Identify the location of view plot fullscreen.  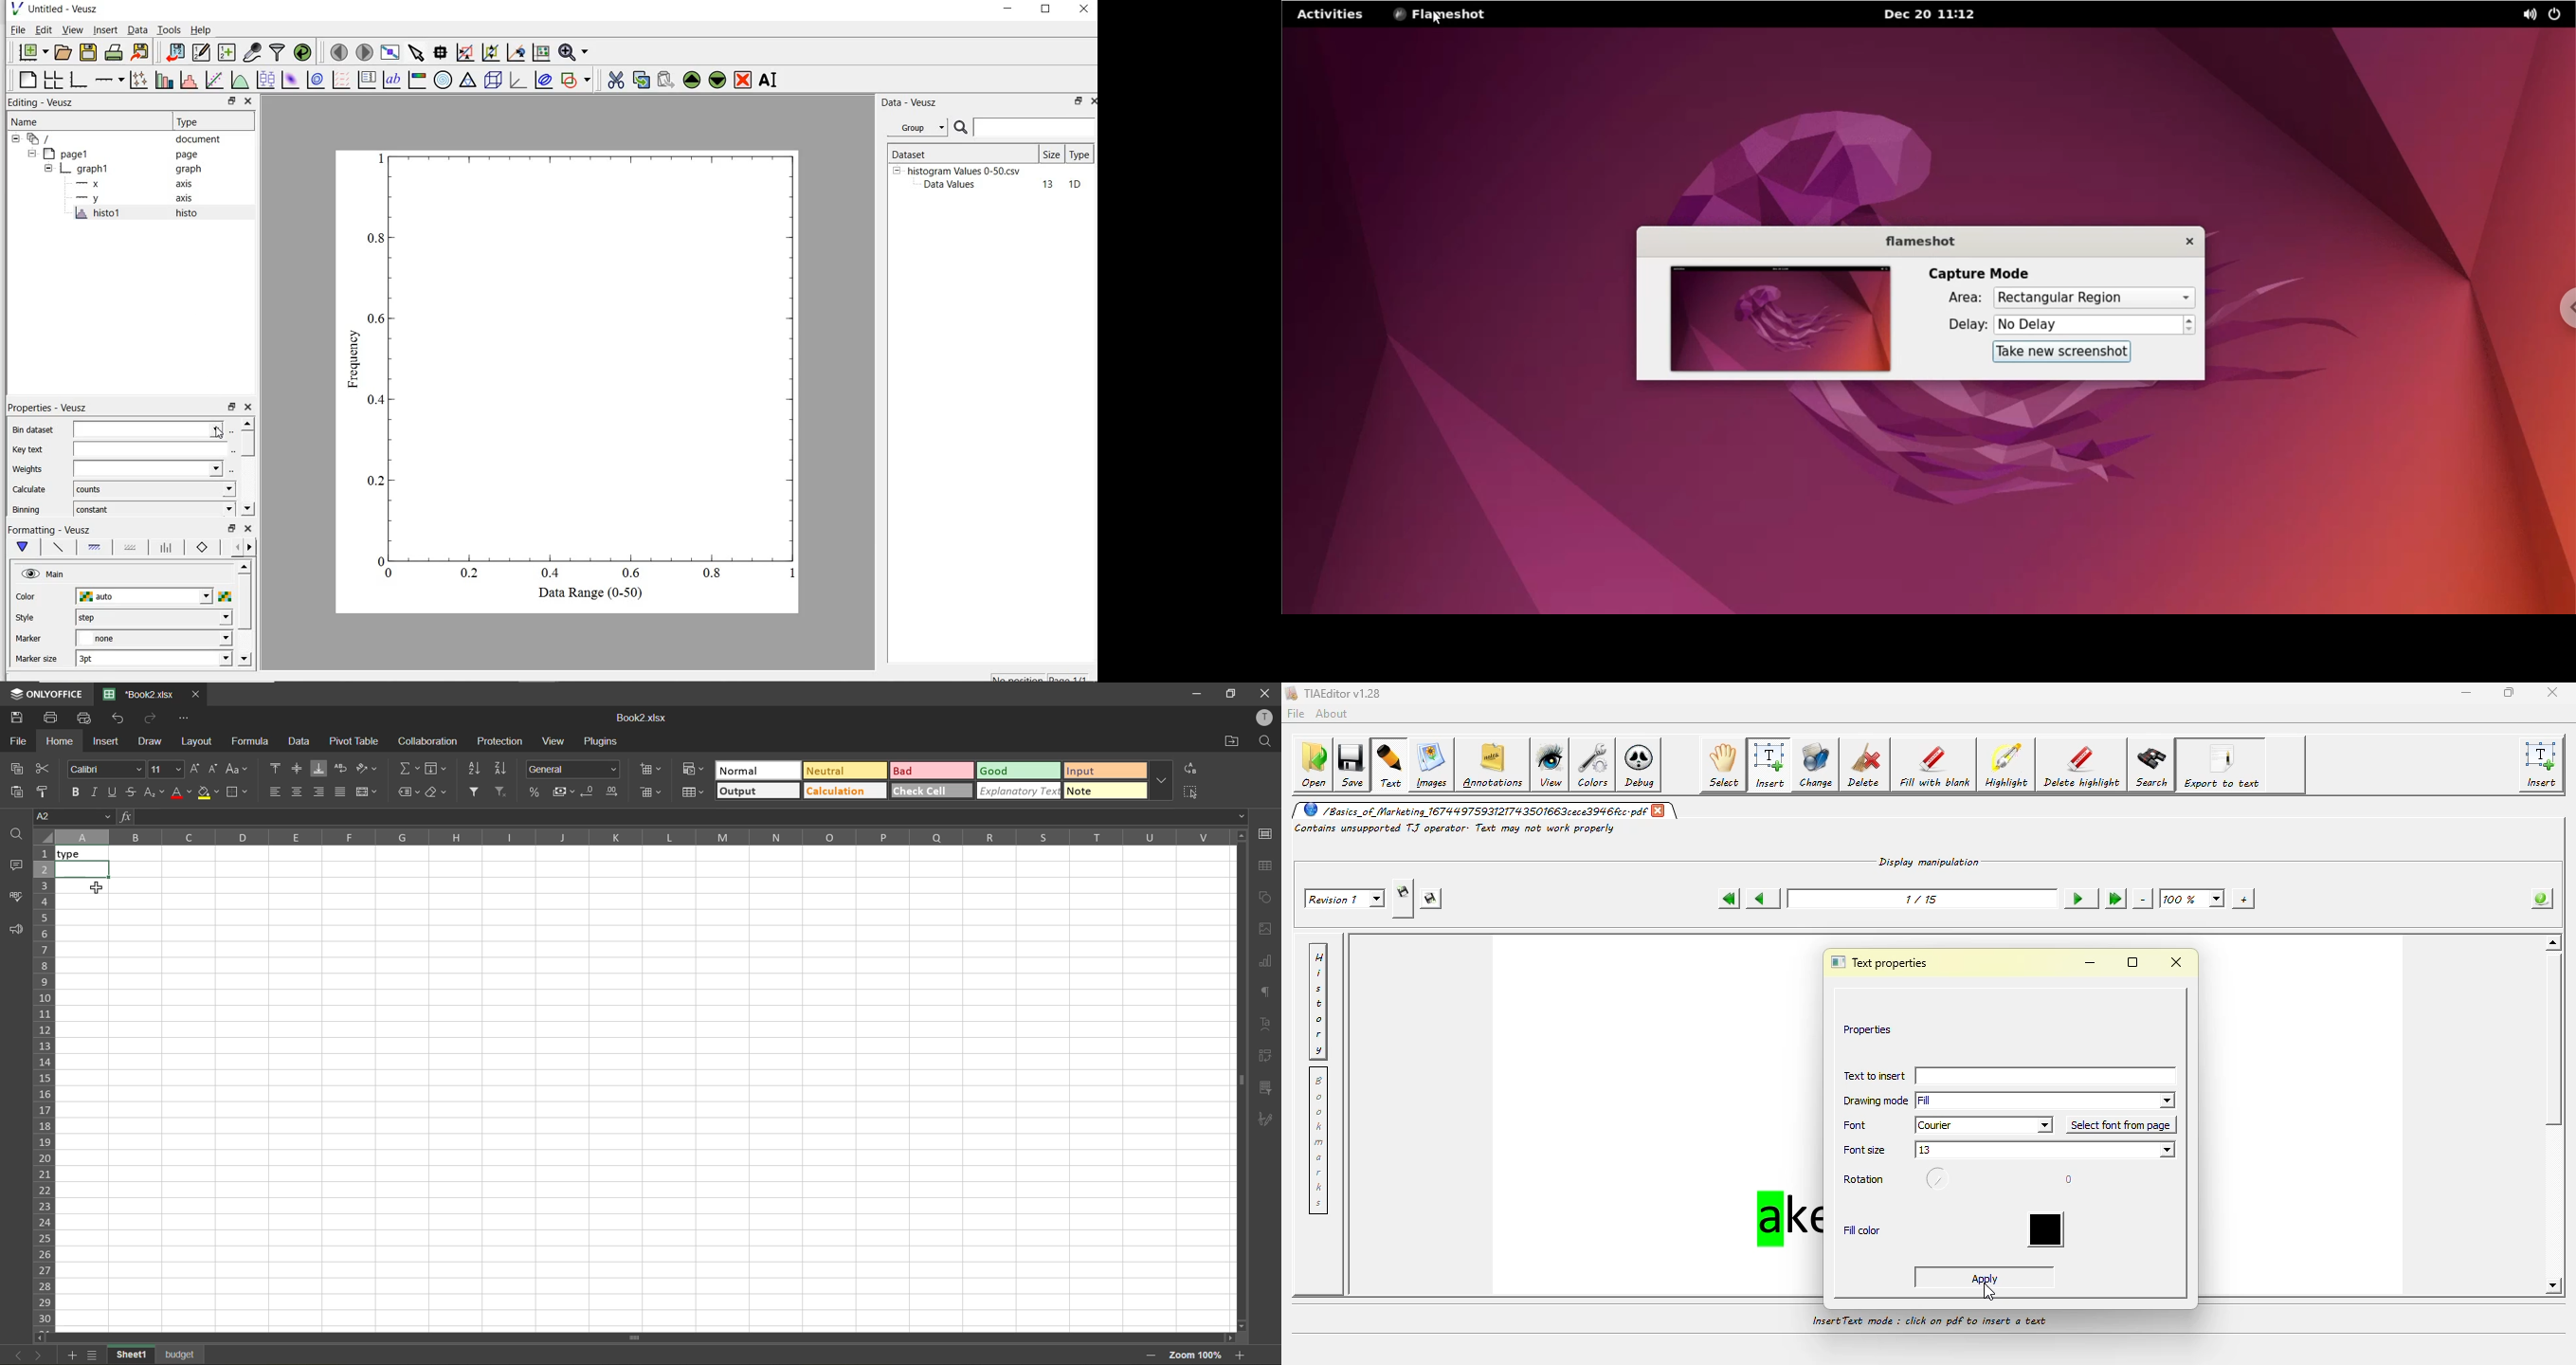
(390, 51).